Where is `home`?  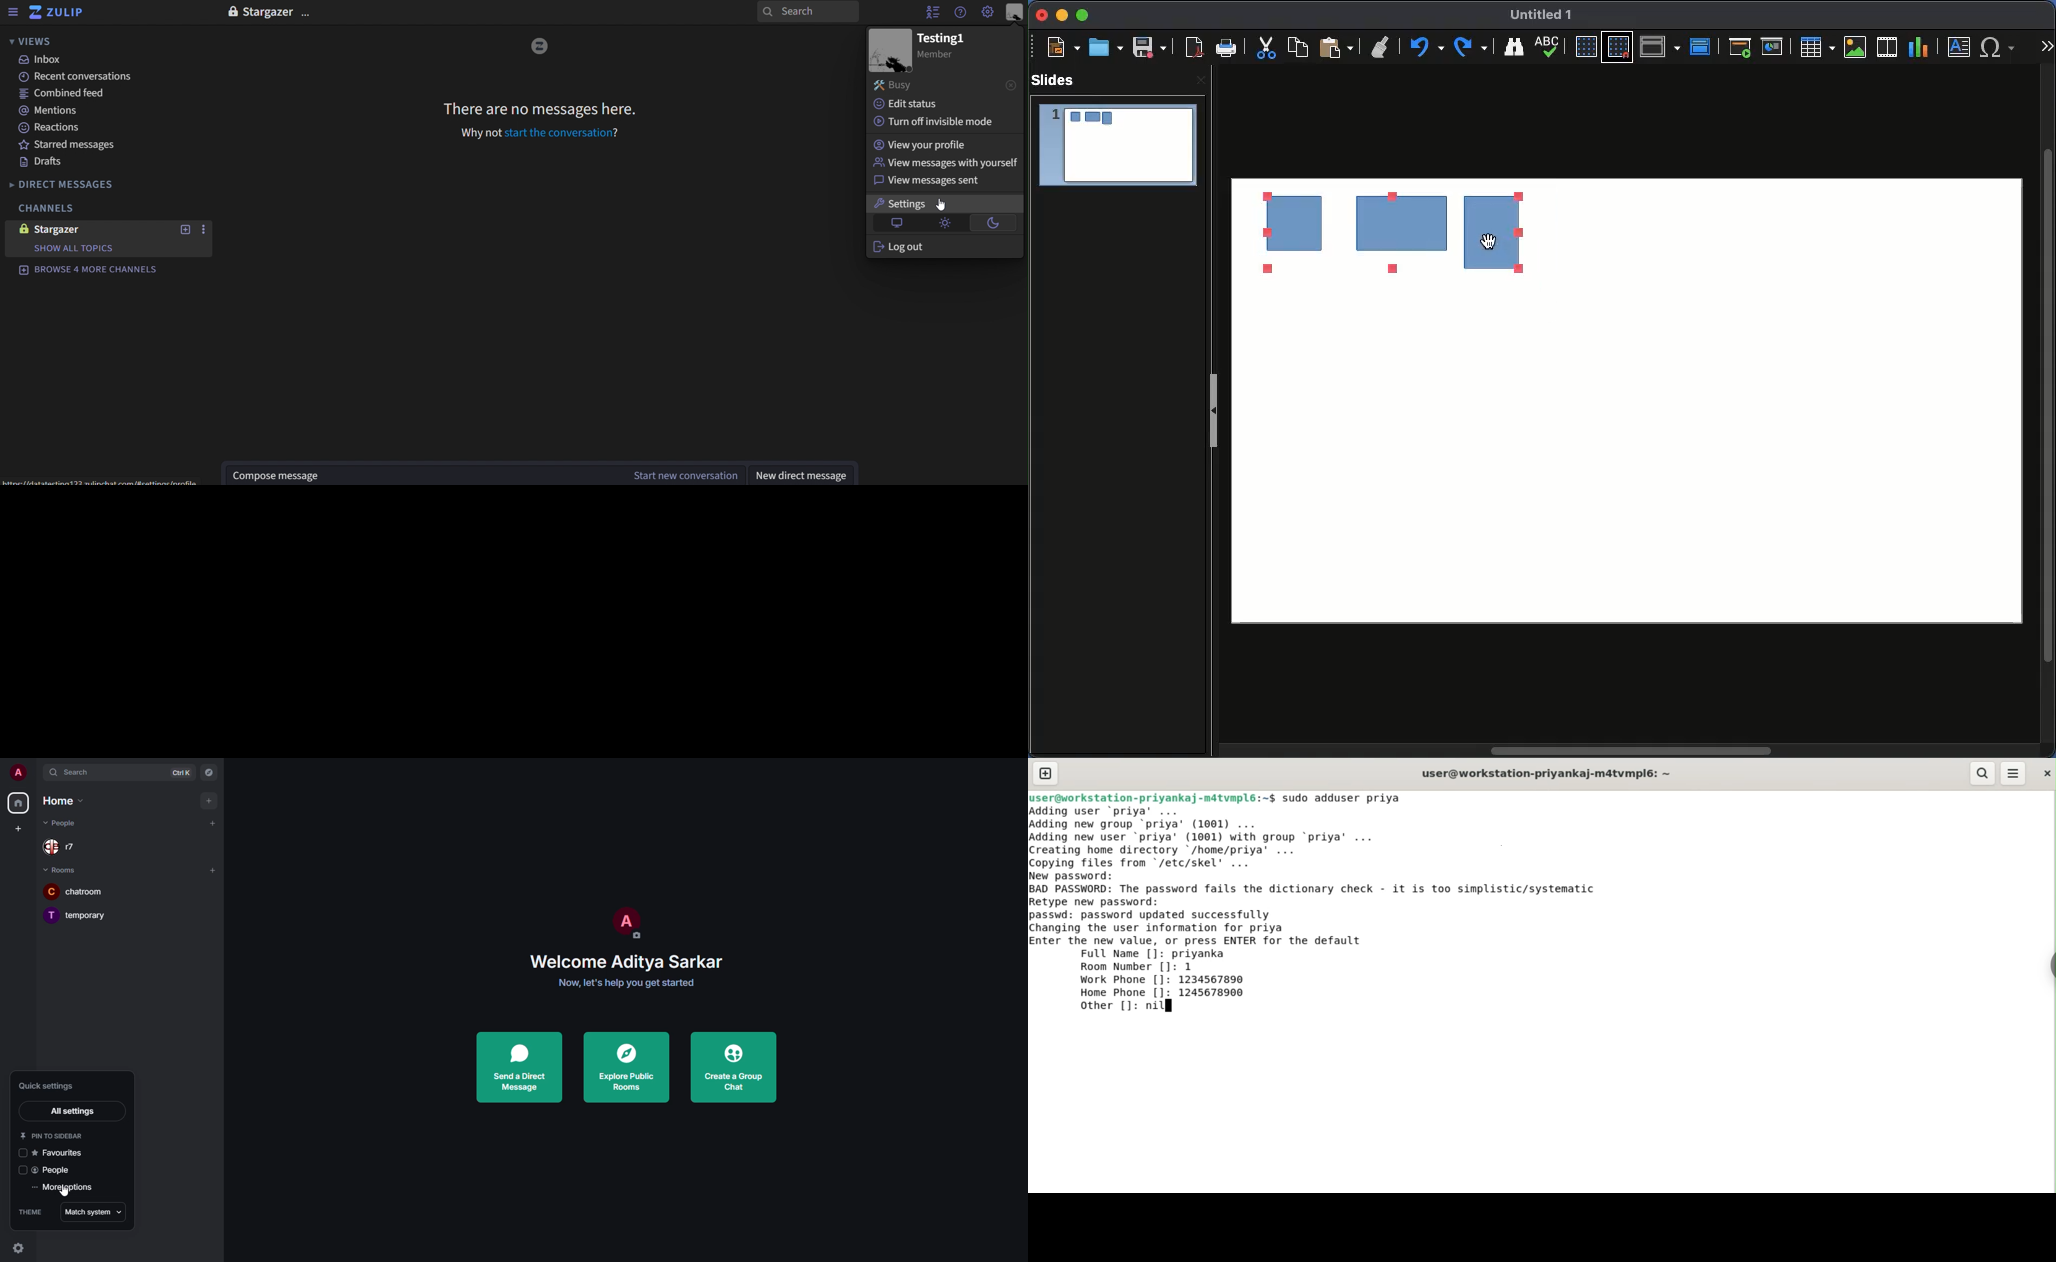 home is located at coordinates (18, 803).